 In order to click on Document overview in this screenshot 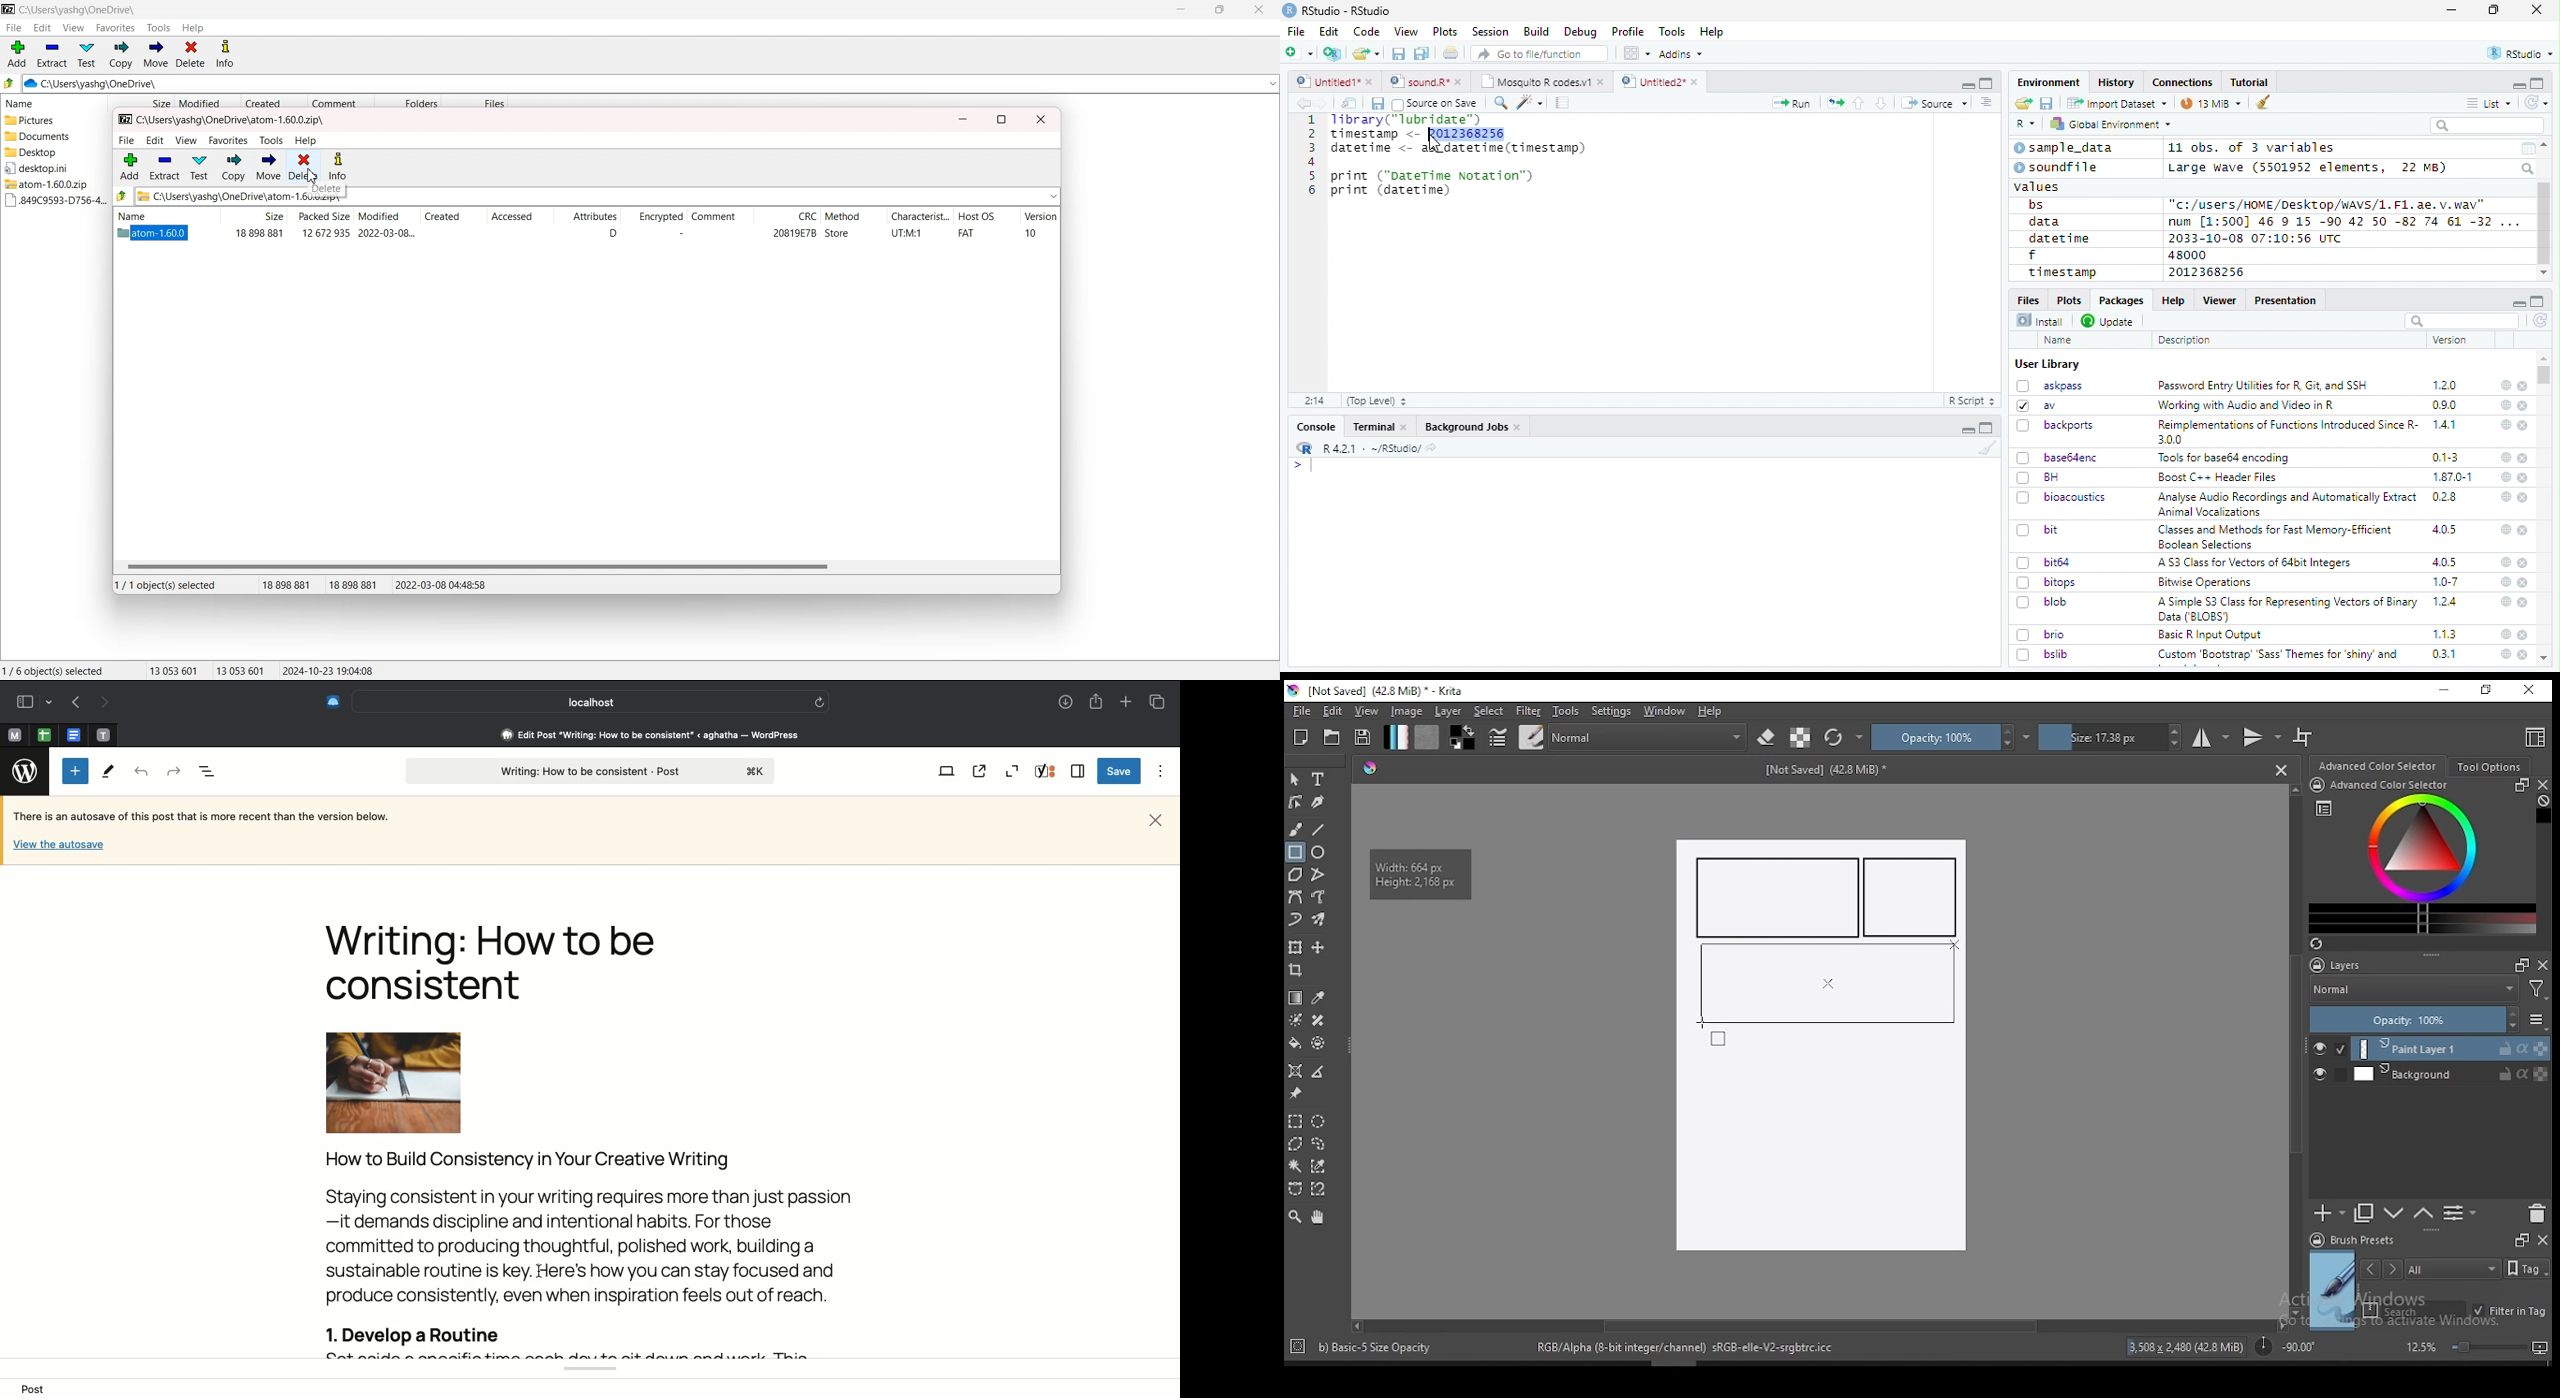, I will do `click(207, 773)`.